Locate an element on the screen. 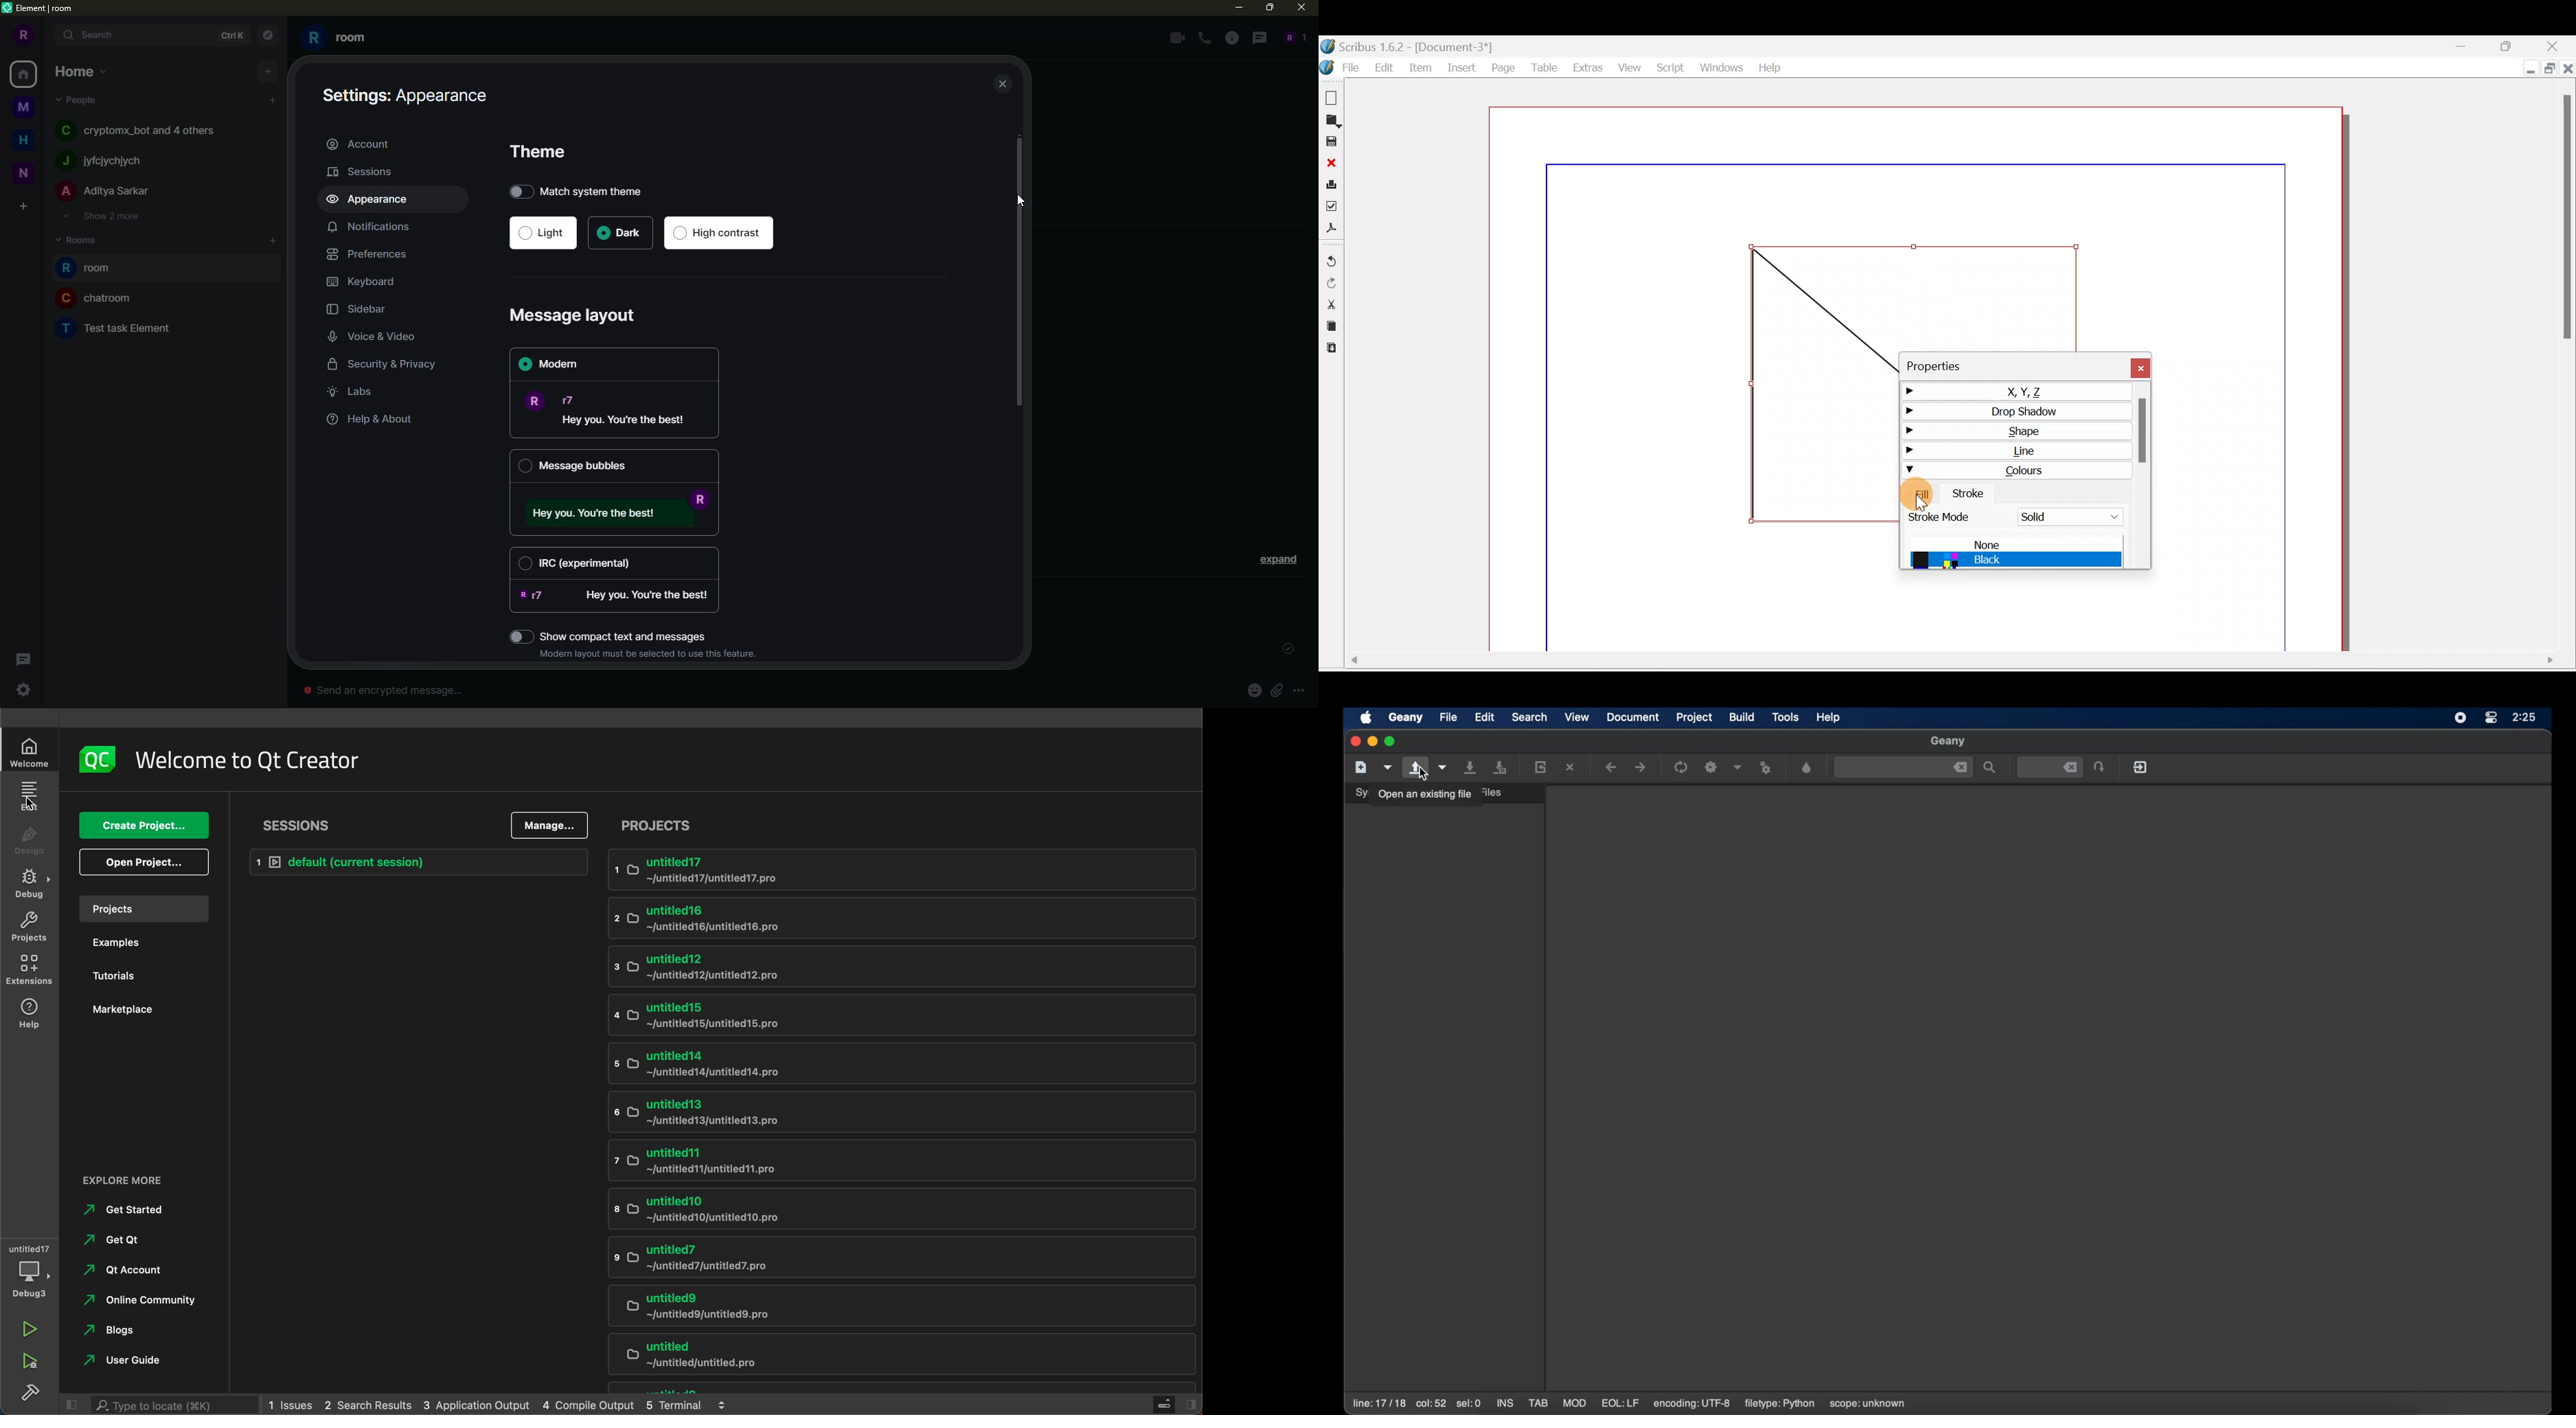  labs is located at coordinates (354, 392).